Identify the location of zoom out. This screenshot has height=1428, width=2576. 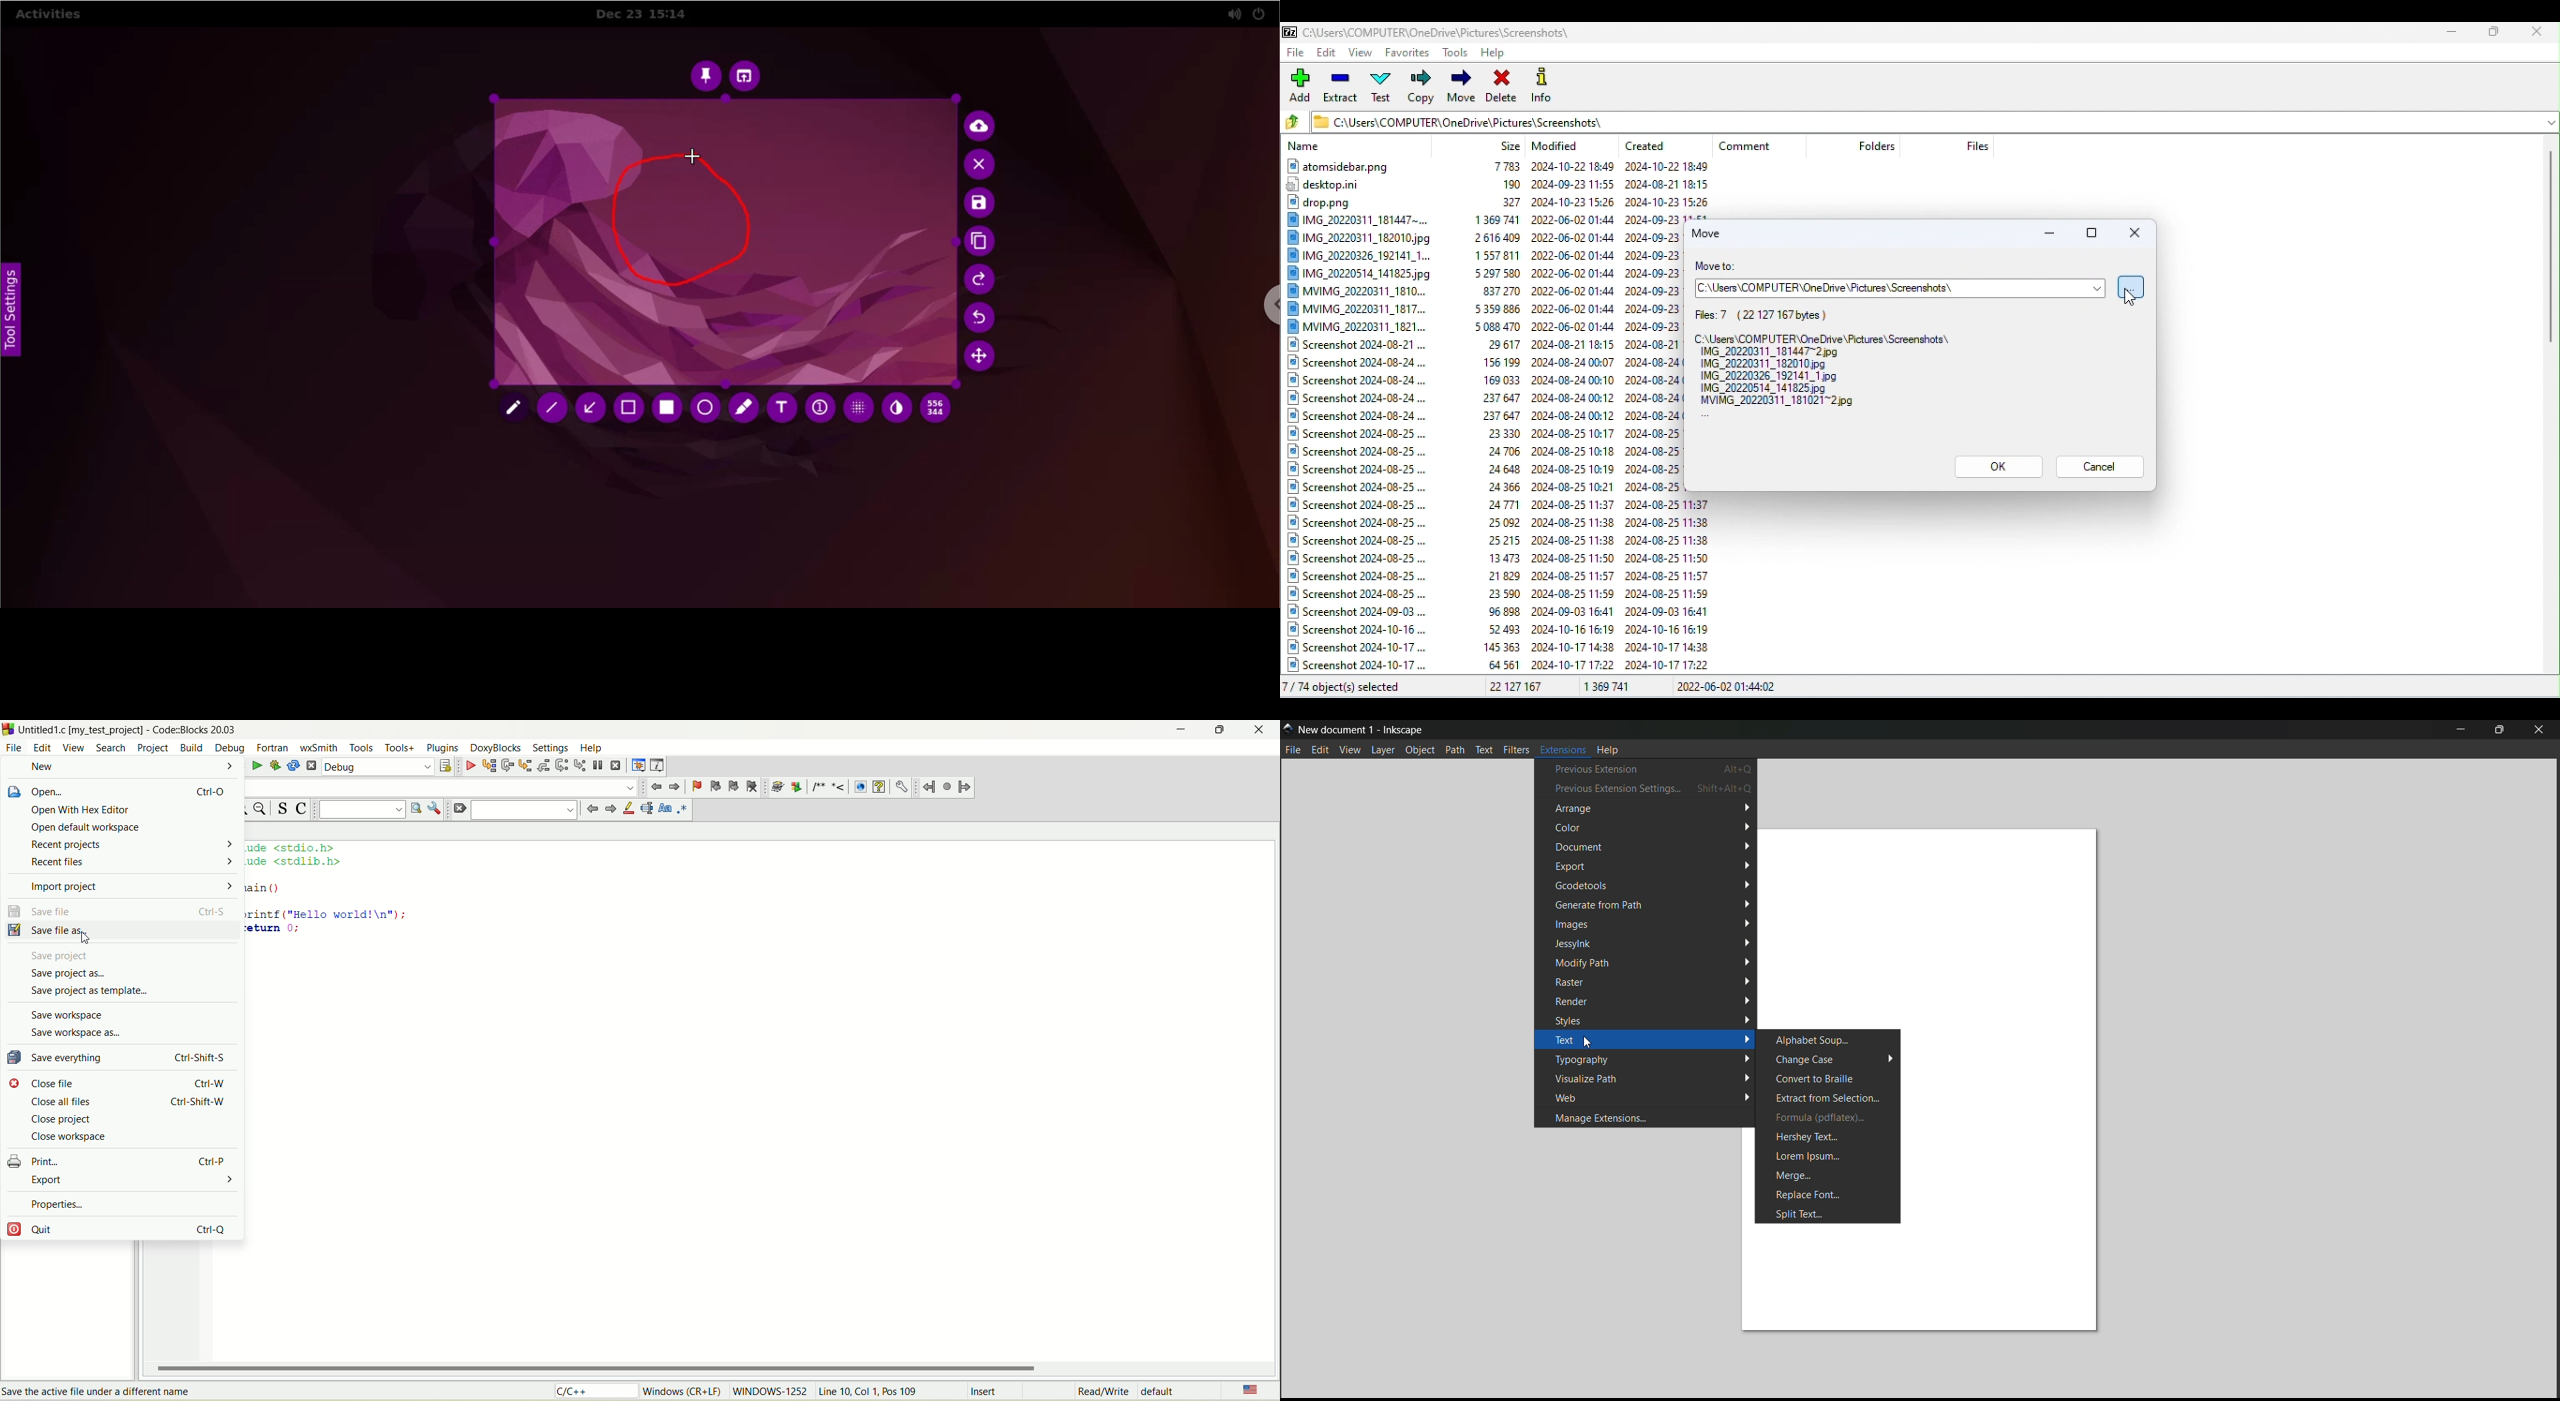
(262, 810).